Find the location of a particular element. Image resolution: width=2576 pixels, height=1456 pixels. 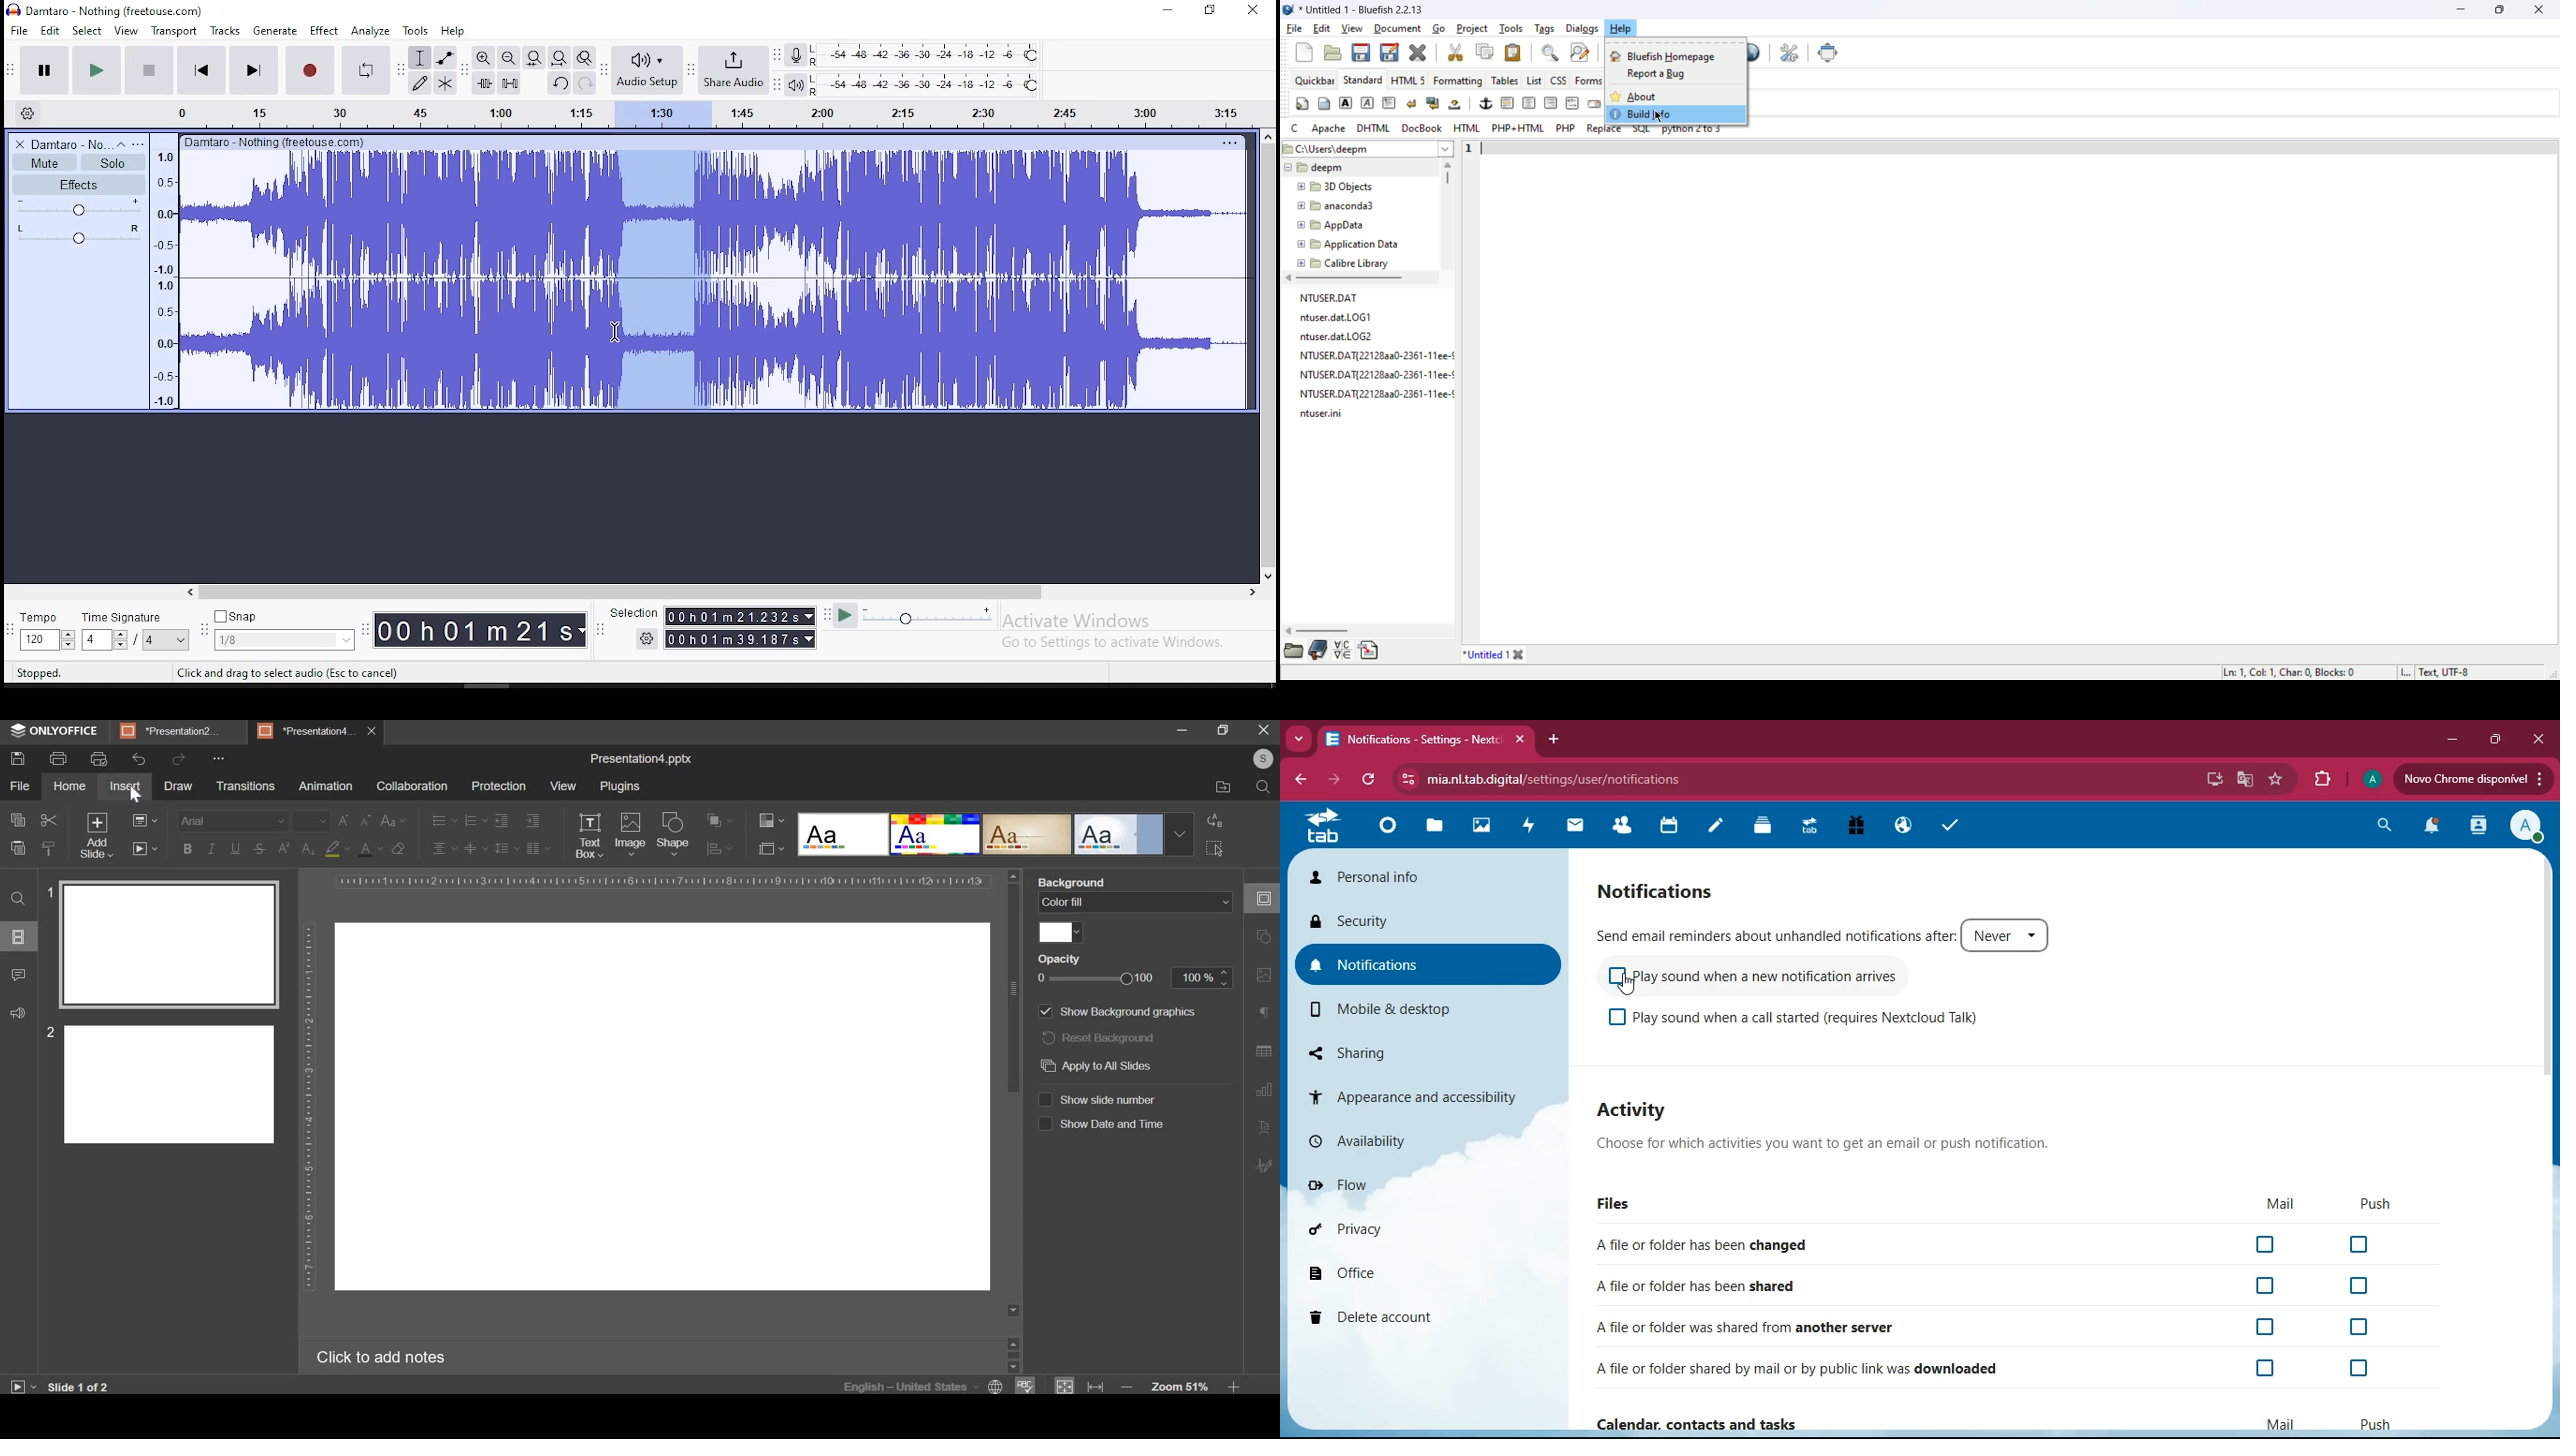

off is located at coordinates (2359, 1285).